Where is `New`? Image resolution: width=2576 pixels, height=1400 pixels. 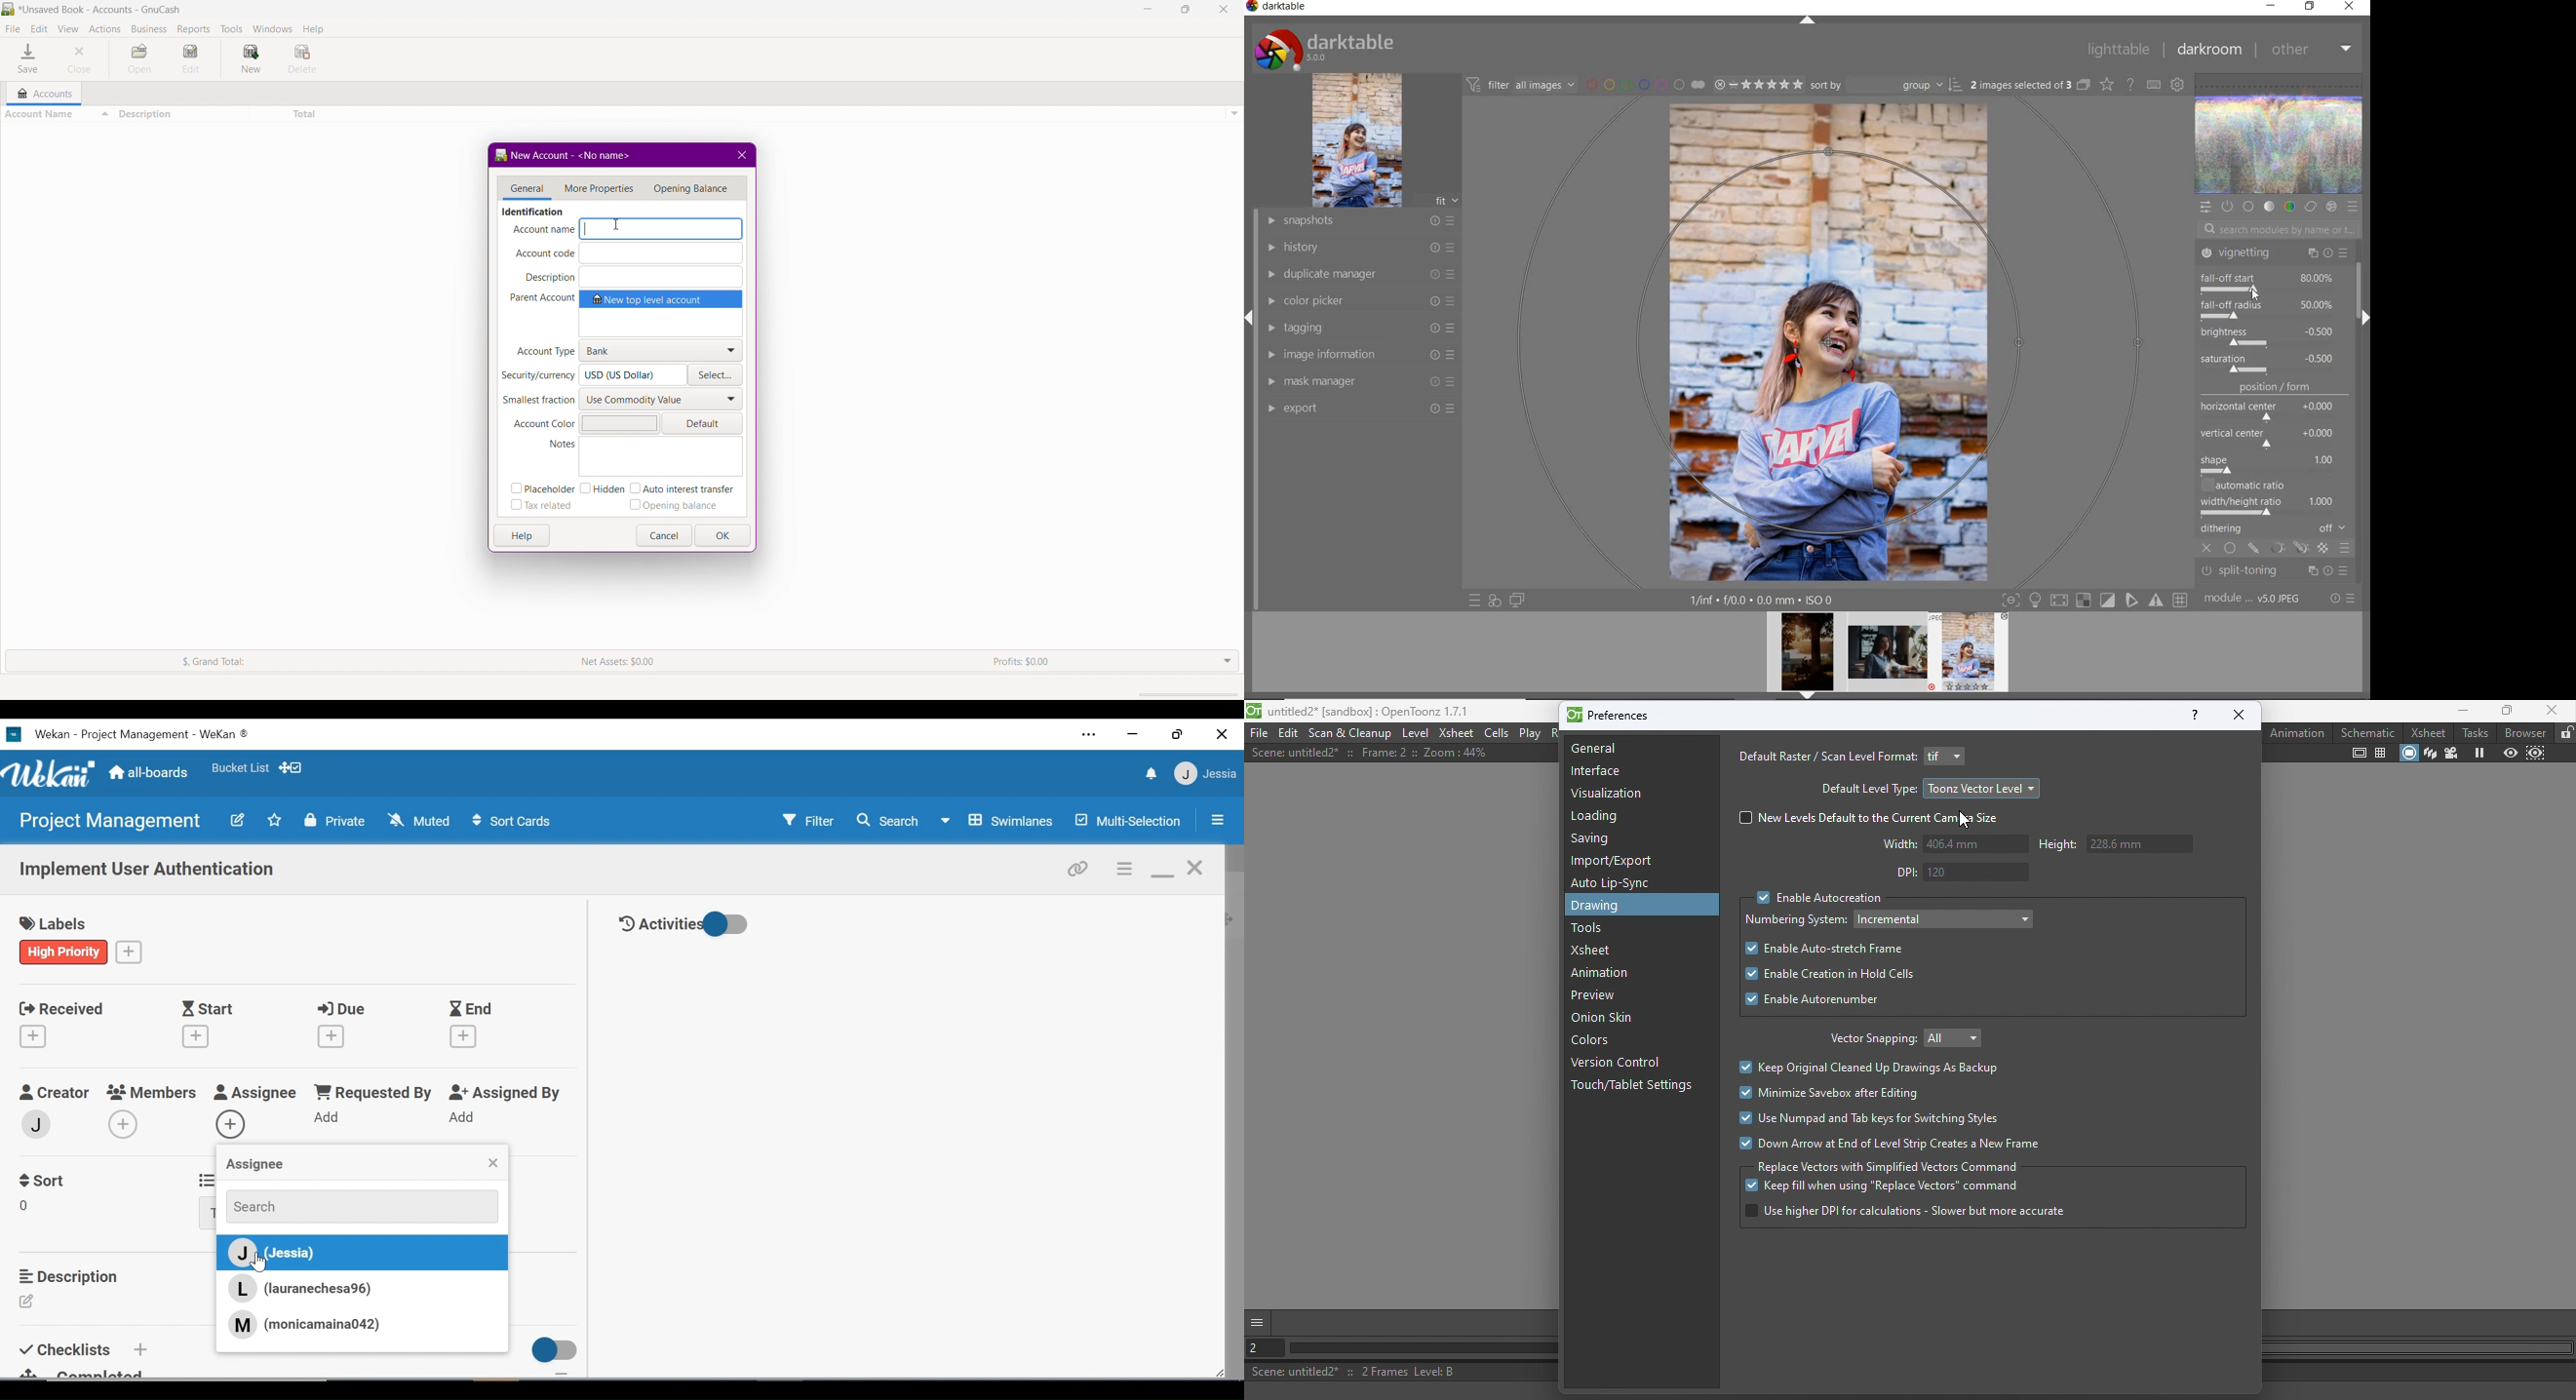
New is located at coordinates (248, 60).